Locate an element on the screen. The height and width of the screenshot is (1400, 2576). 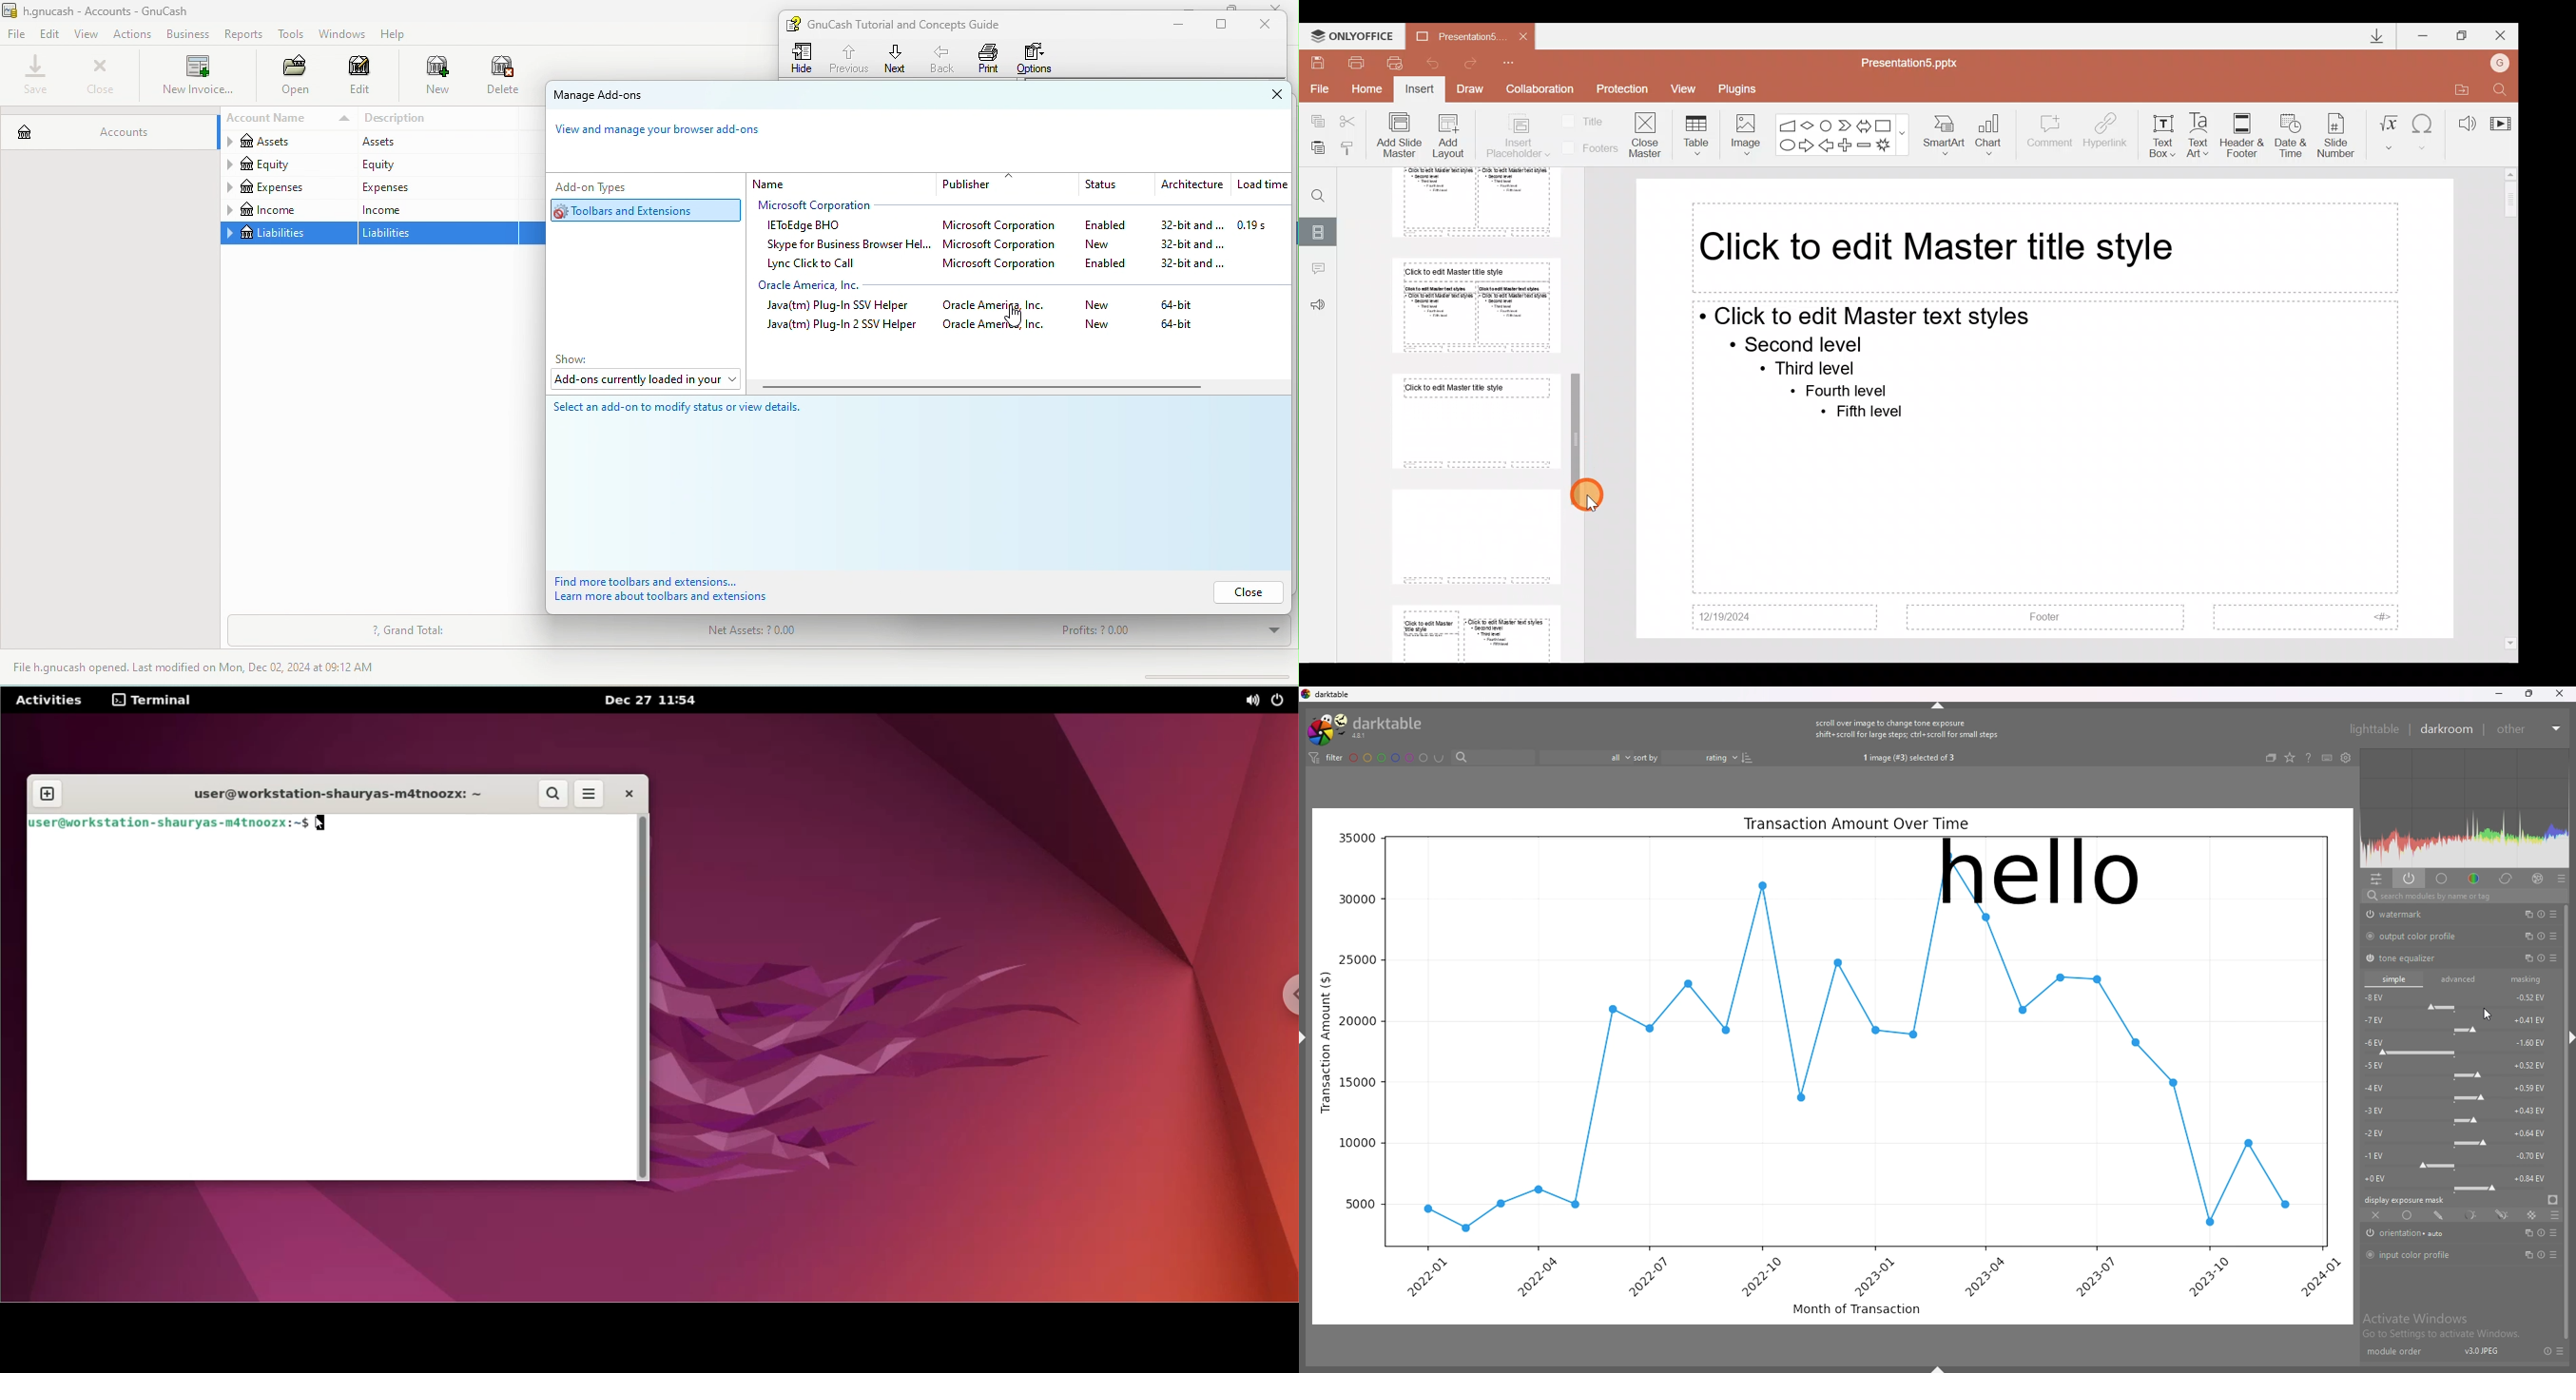
multiple instance actions, reset and presets is located at coordinates (2542, 1254).